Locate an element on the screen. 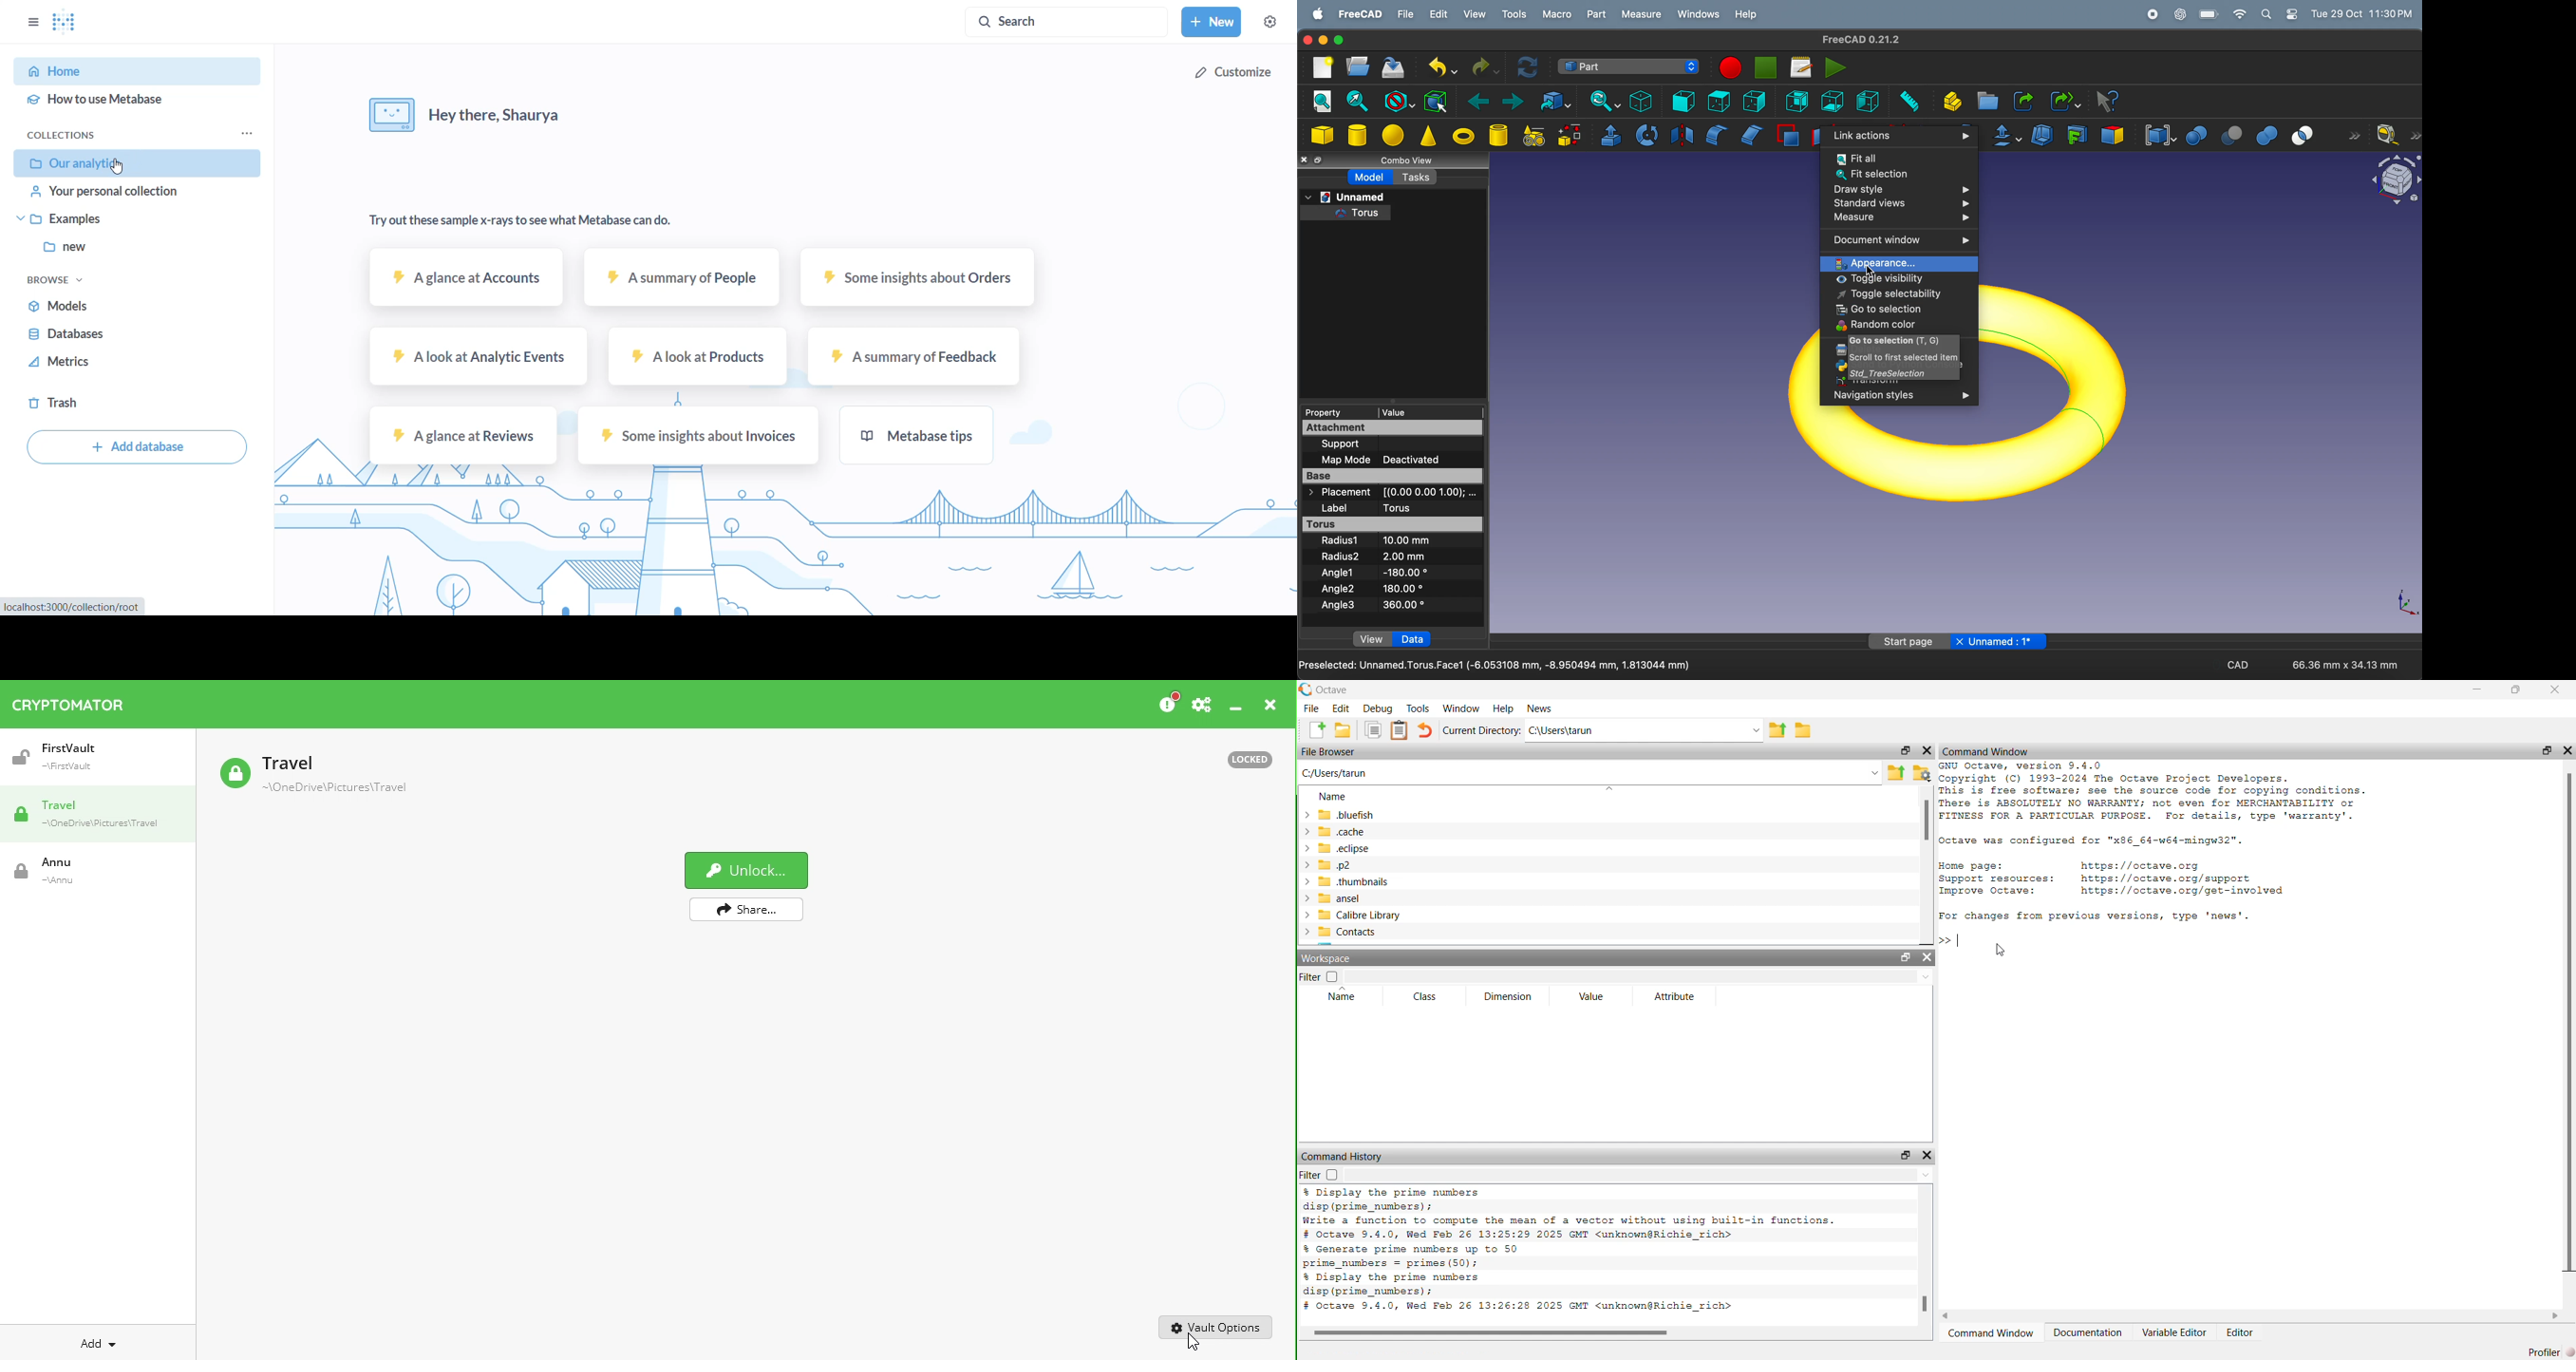  % Display the prime numbers

disp (prime_numbers) ;

Write a function to compute the mean of a vector without using built-in functions.
# Octave 9.4.0, Wed Feb 26 13:25:29 2025 GMT <unknown@Richie_rich>

% Generate prime numbers up to 50

prime numbers = primes (50);

% Display the prime numbers

disp (prime_numbers) ;

# Octave 9.4.0, Wed Feb 26 13:26:28 2025 GMT <unknown@Richie_rich> is located at coordinates (1573, 1252).